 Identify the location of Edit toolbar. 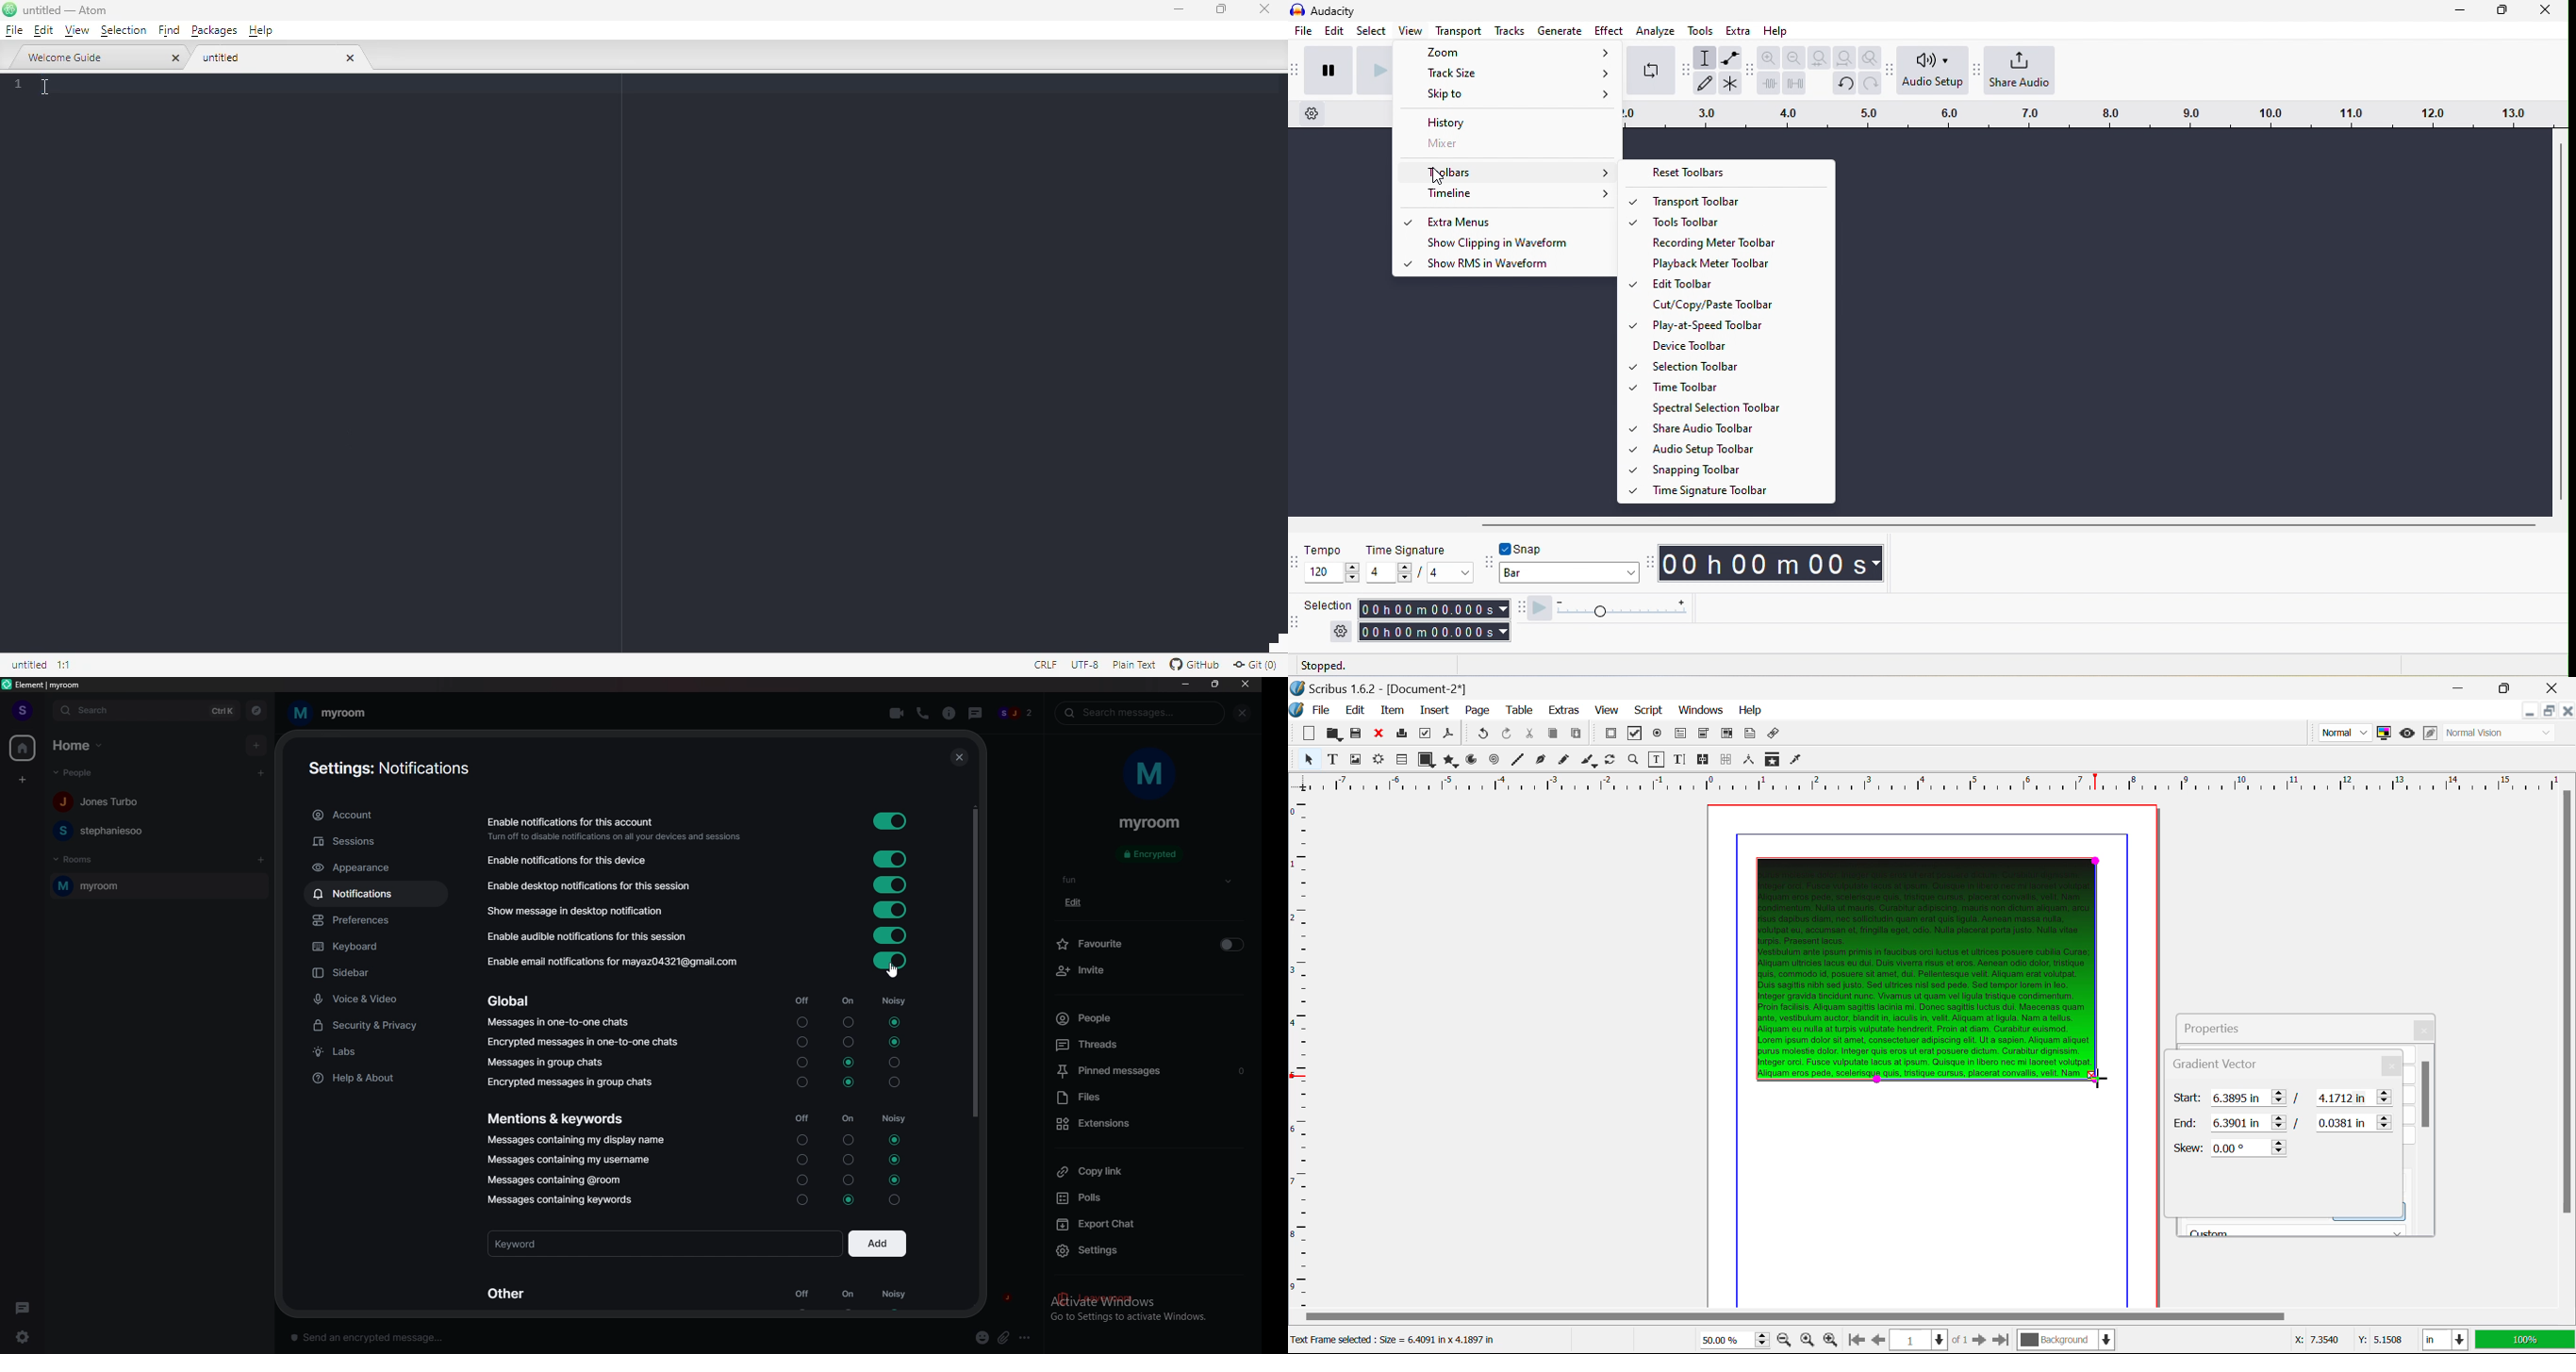
(1737, 282).